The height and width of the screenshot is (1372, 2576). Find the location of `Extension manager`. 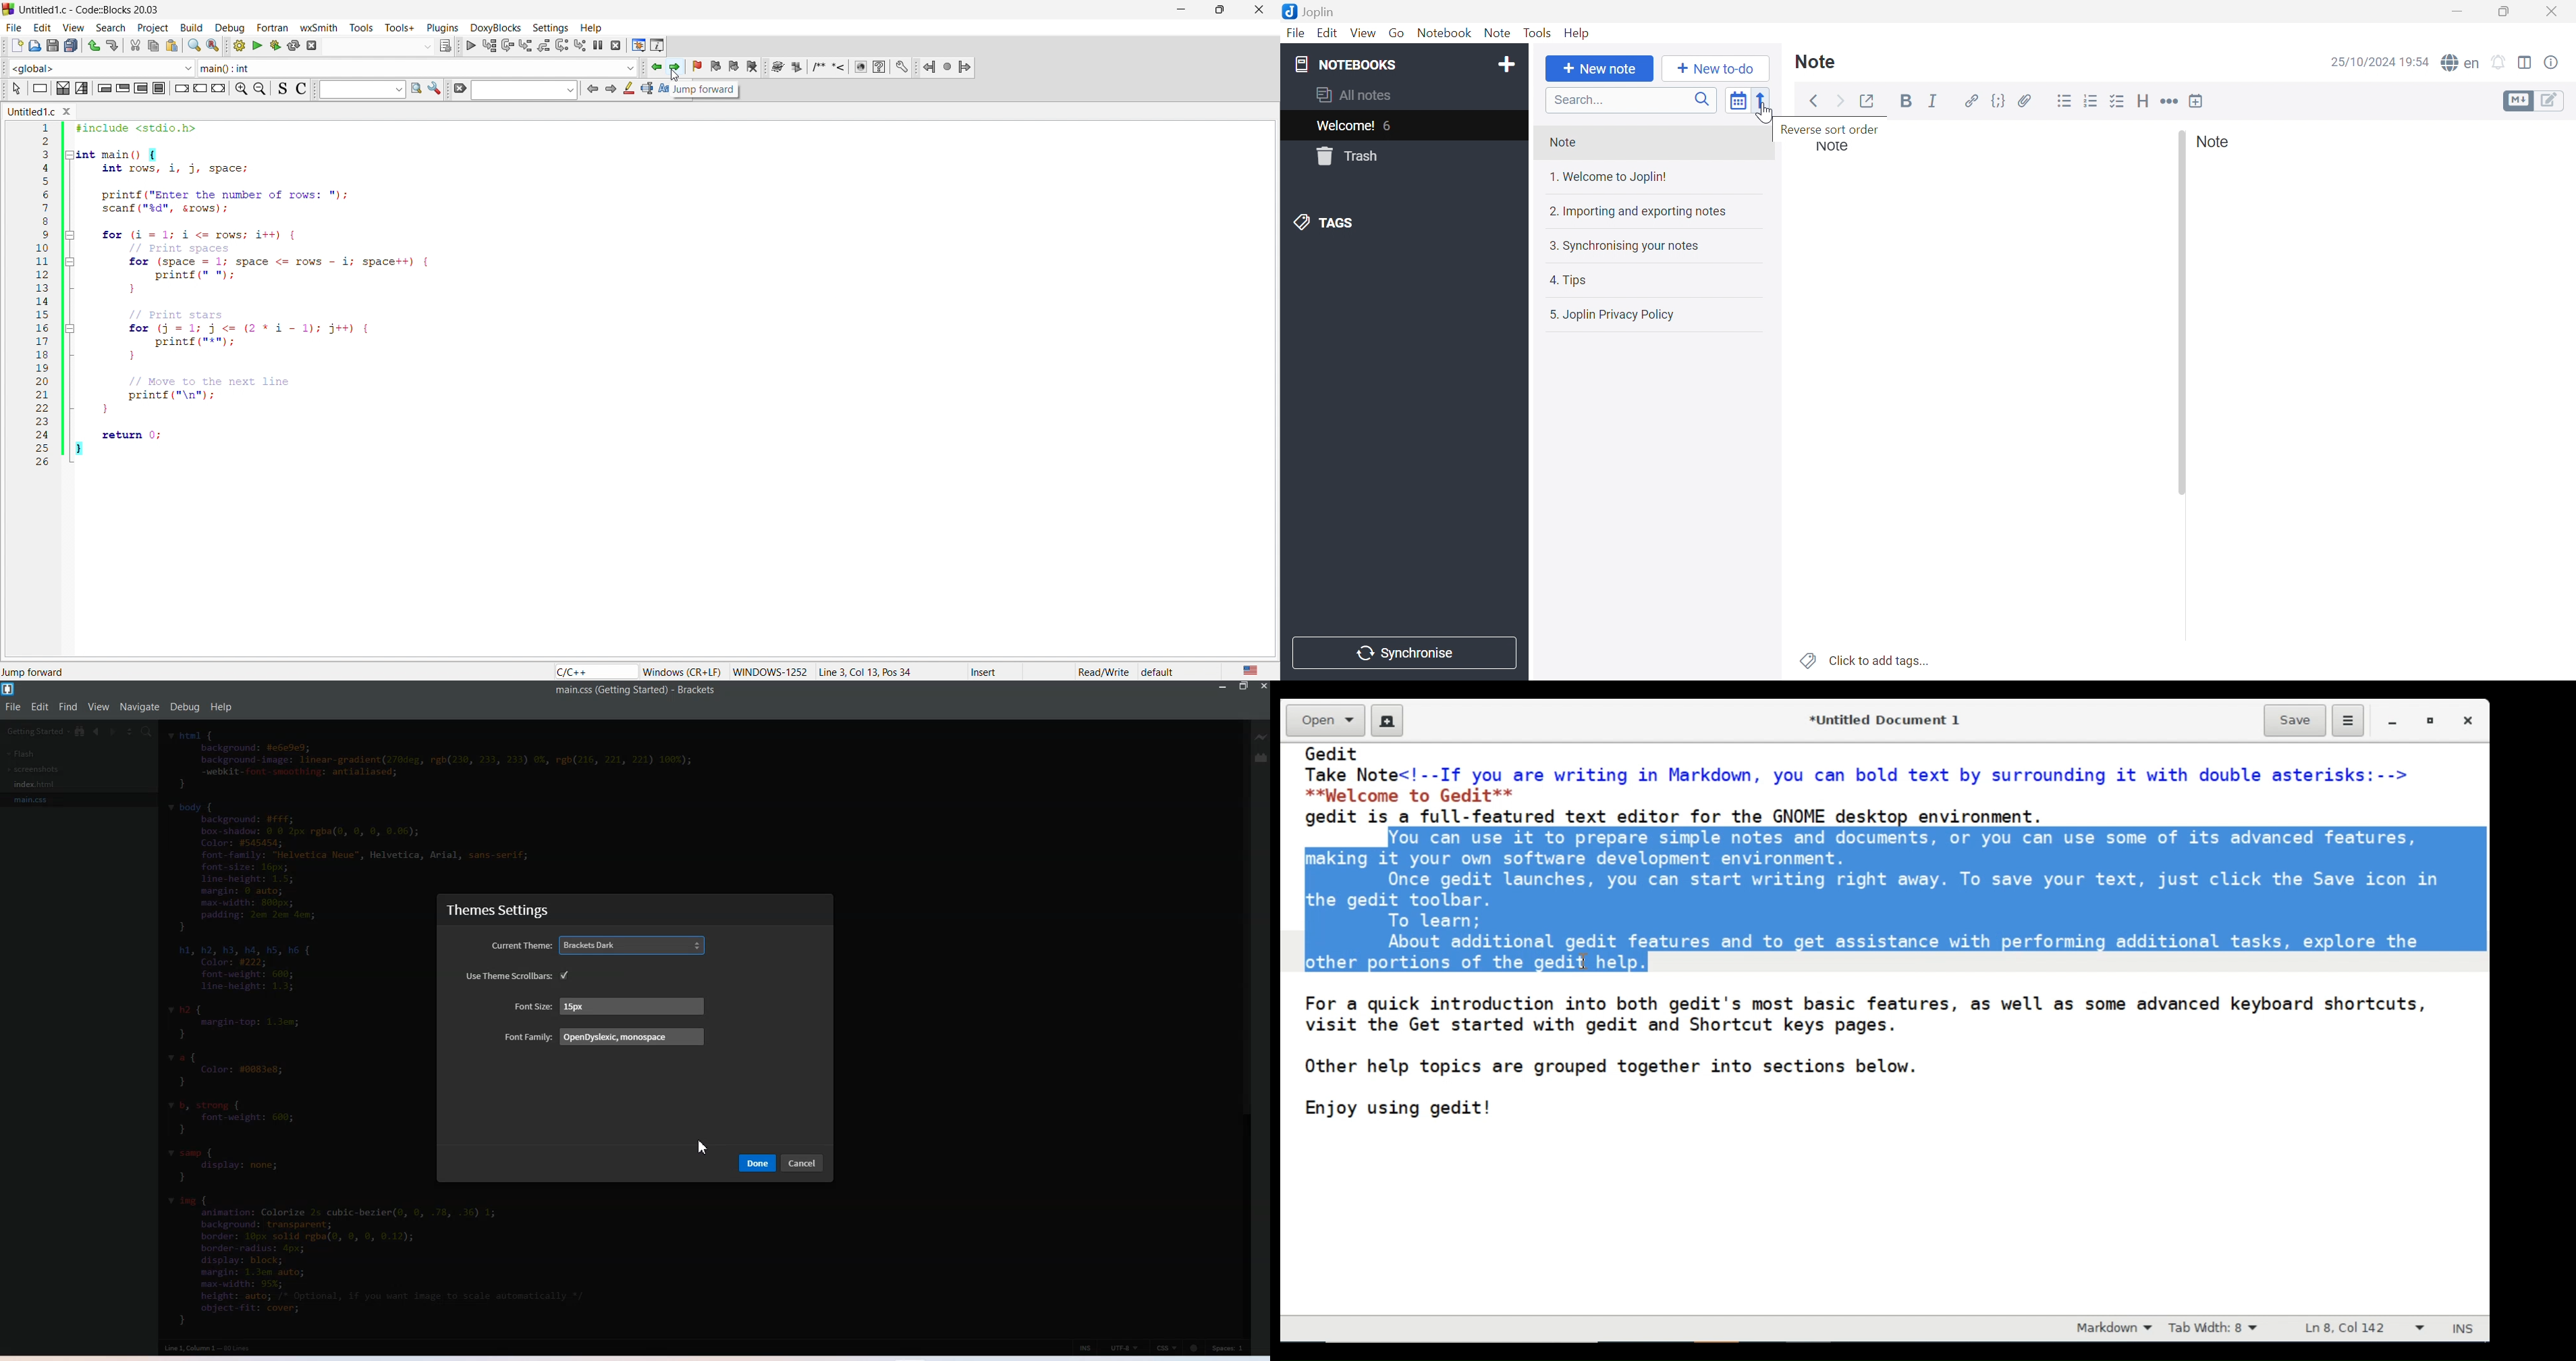

Extension manager is located at coordinates (1263, 757).